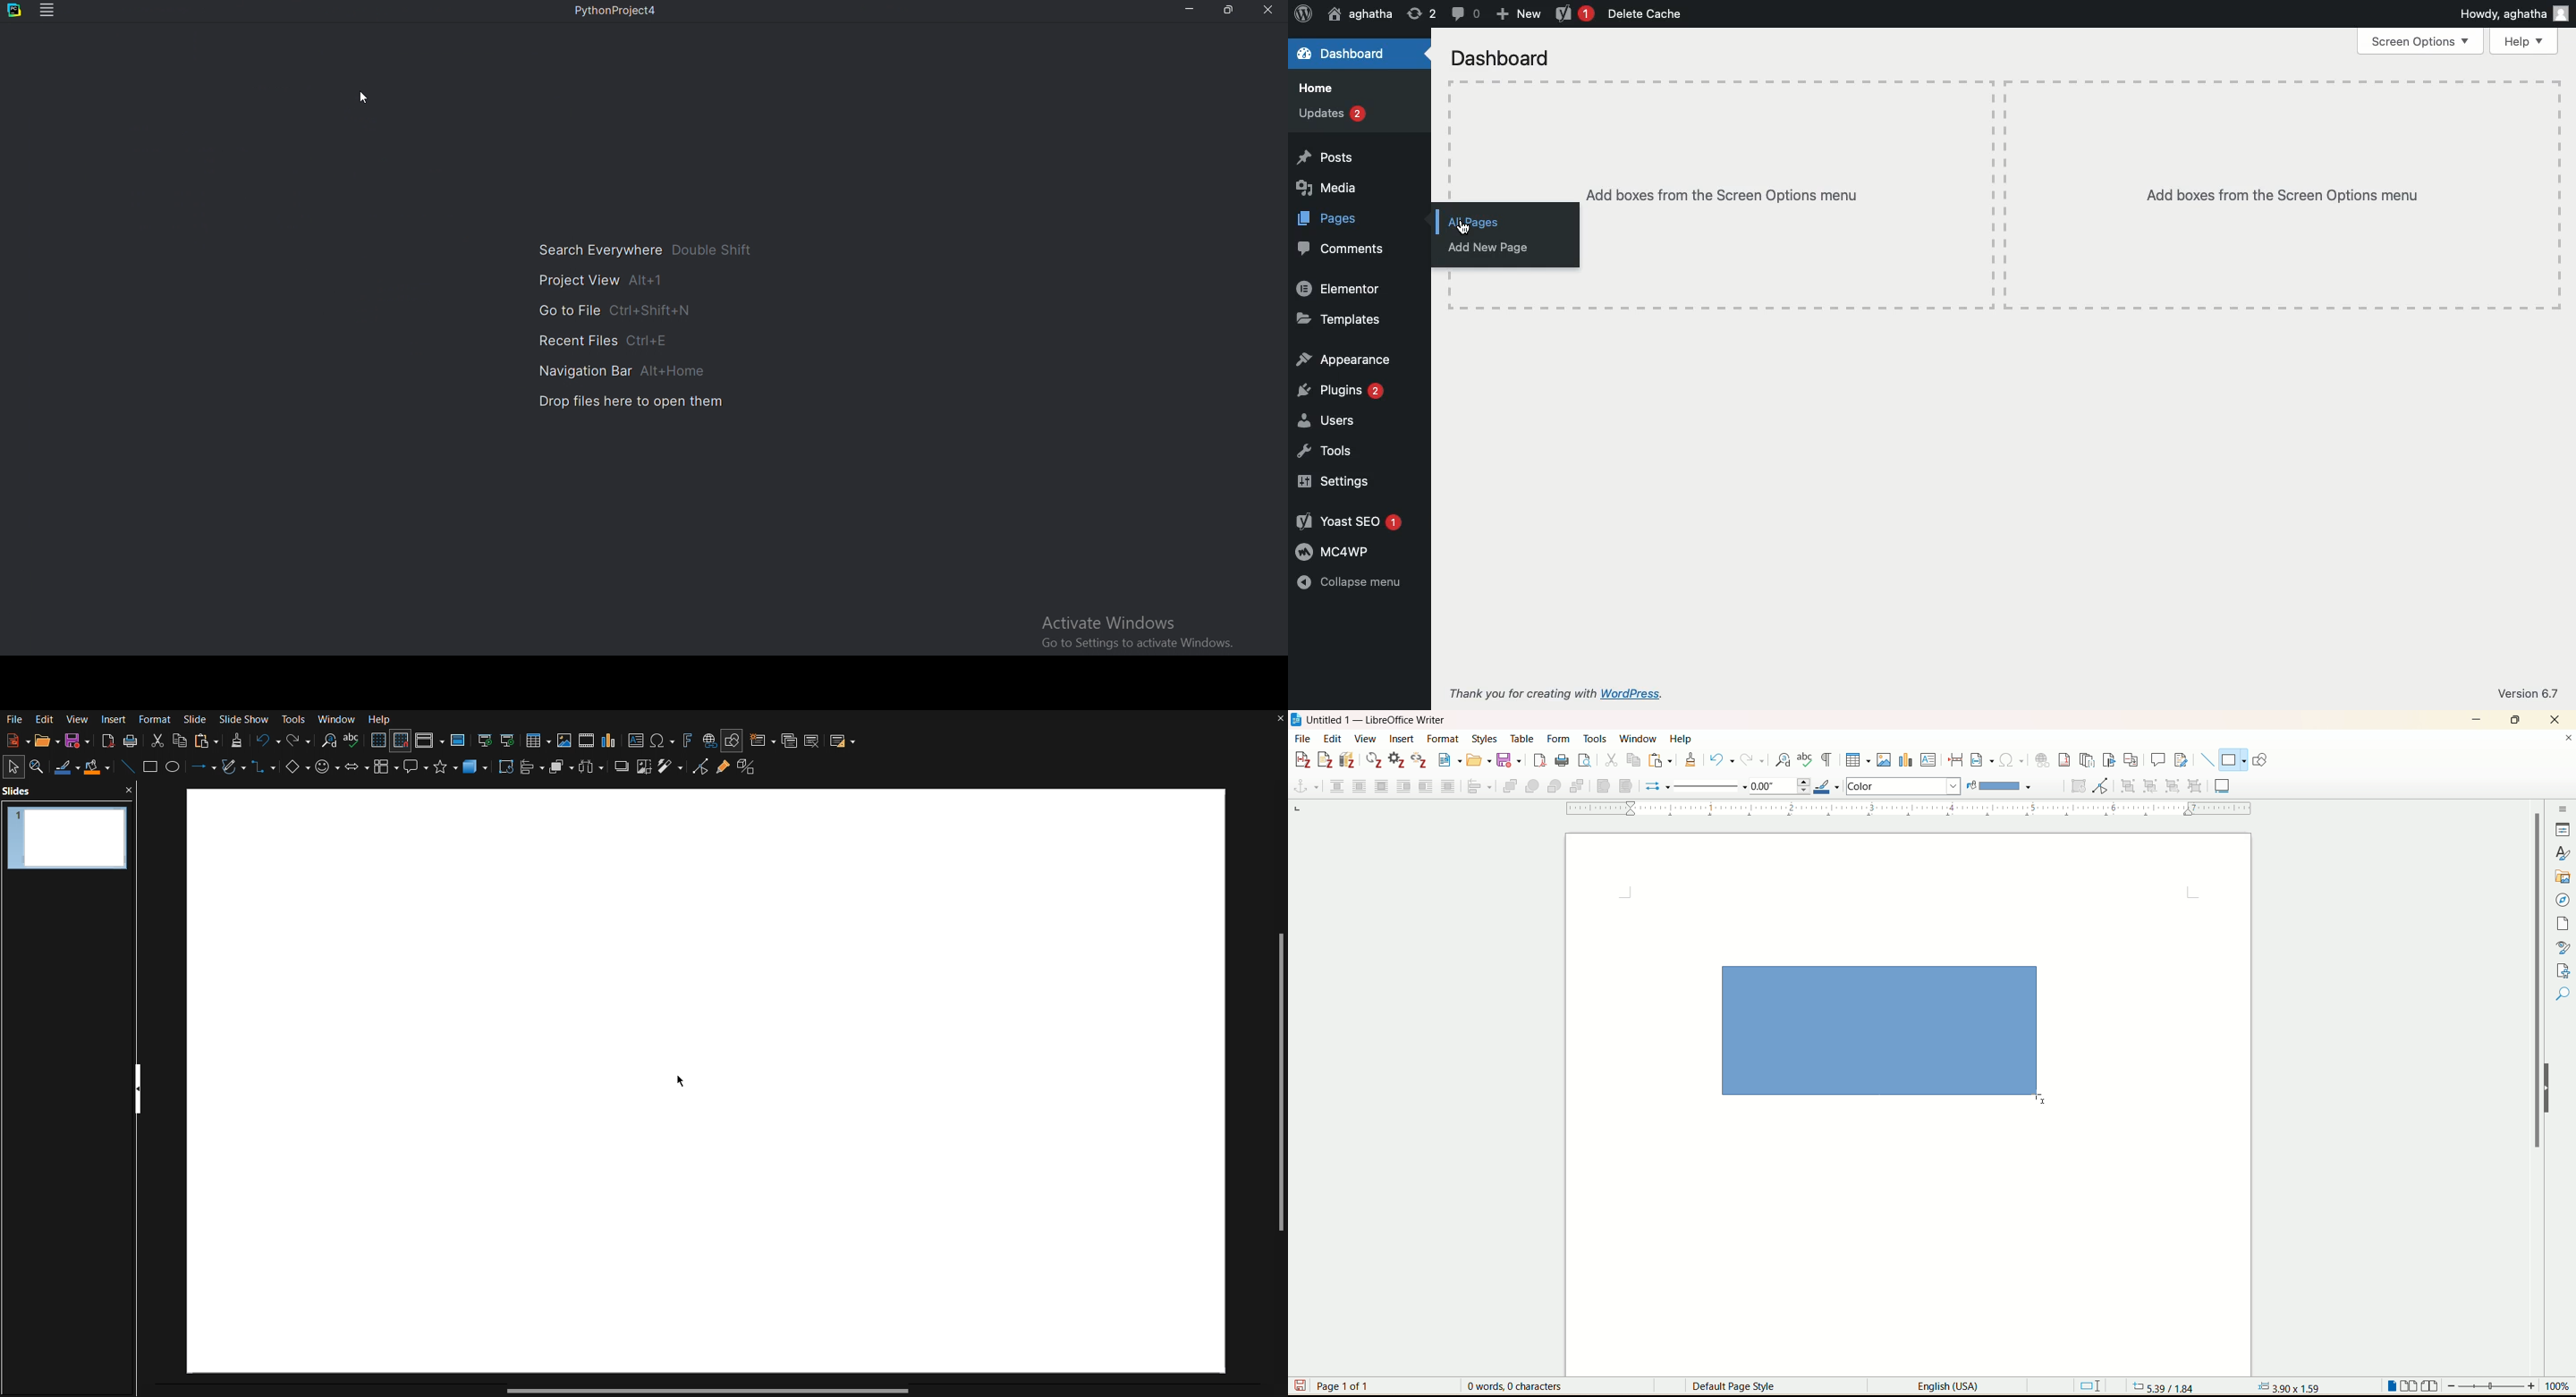 The image size is (2576, 1400). What do you see at coordinates (1340, 249) in the screenshot?
I see `Comments` at bounding box center [1340, 249].